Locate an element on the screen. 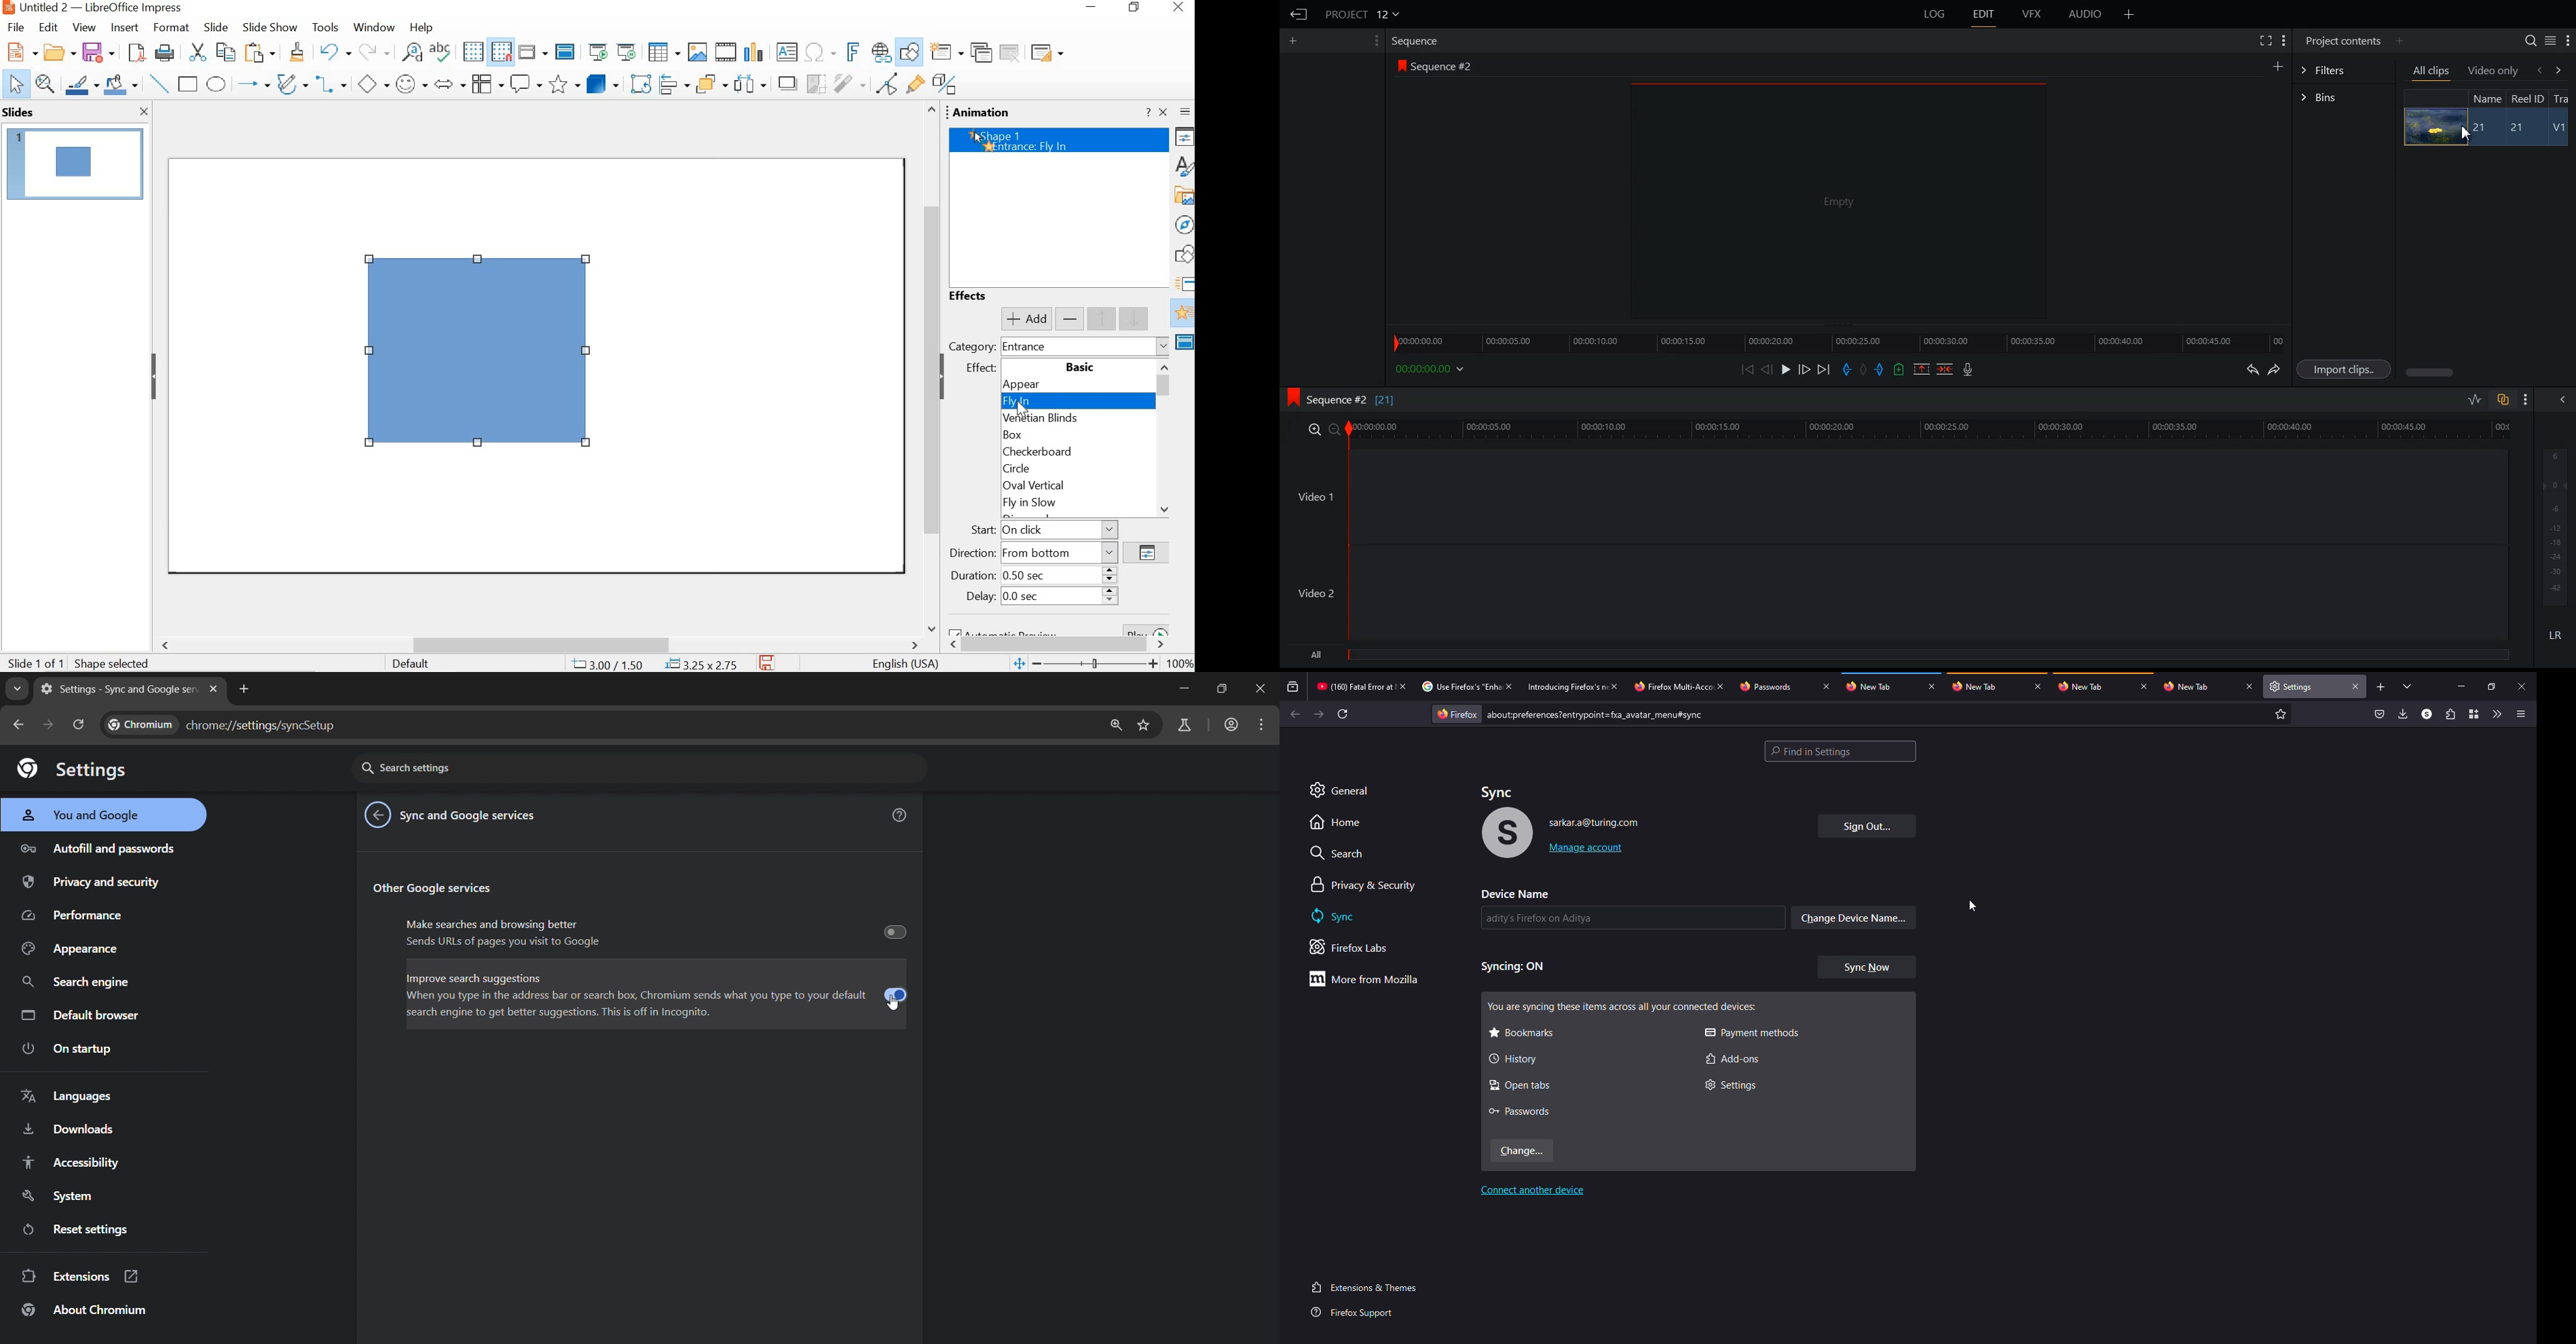  Add panel is located at coordinates (2129, 14).